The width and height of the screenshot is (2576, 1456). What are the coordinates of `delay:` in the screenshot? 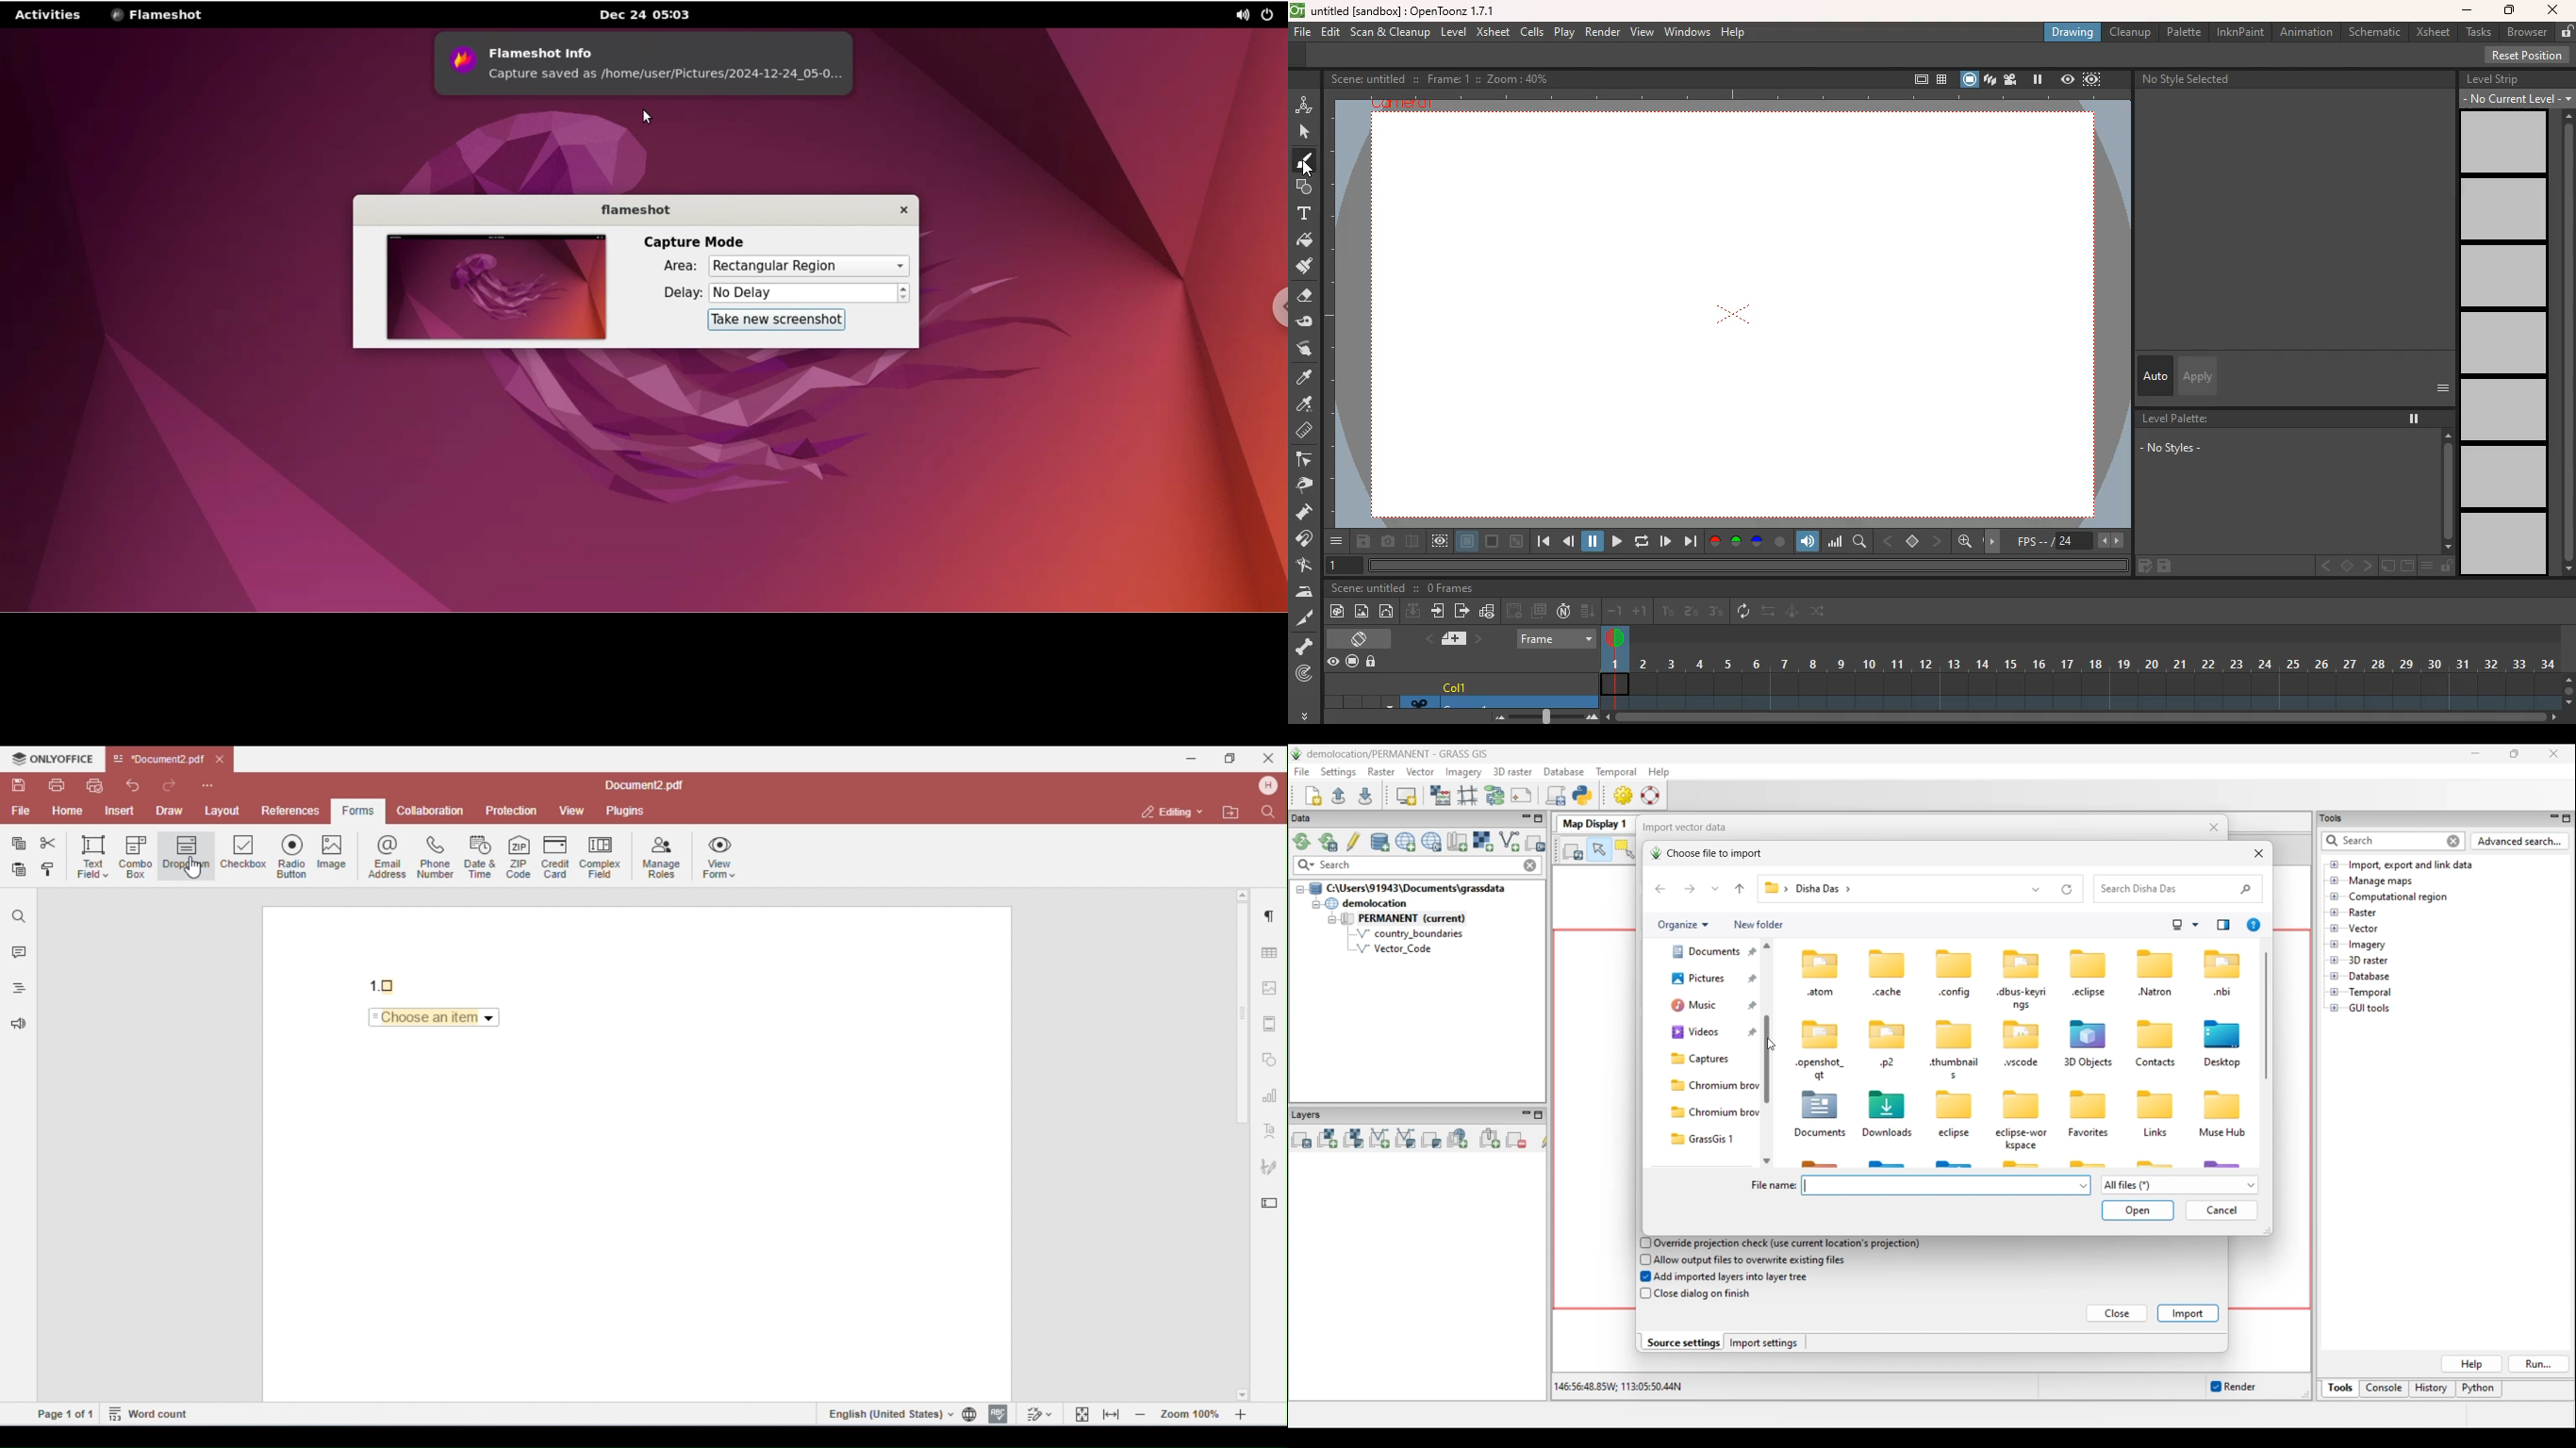 It's located at (677, 291).